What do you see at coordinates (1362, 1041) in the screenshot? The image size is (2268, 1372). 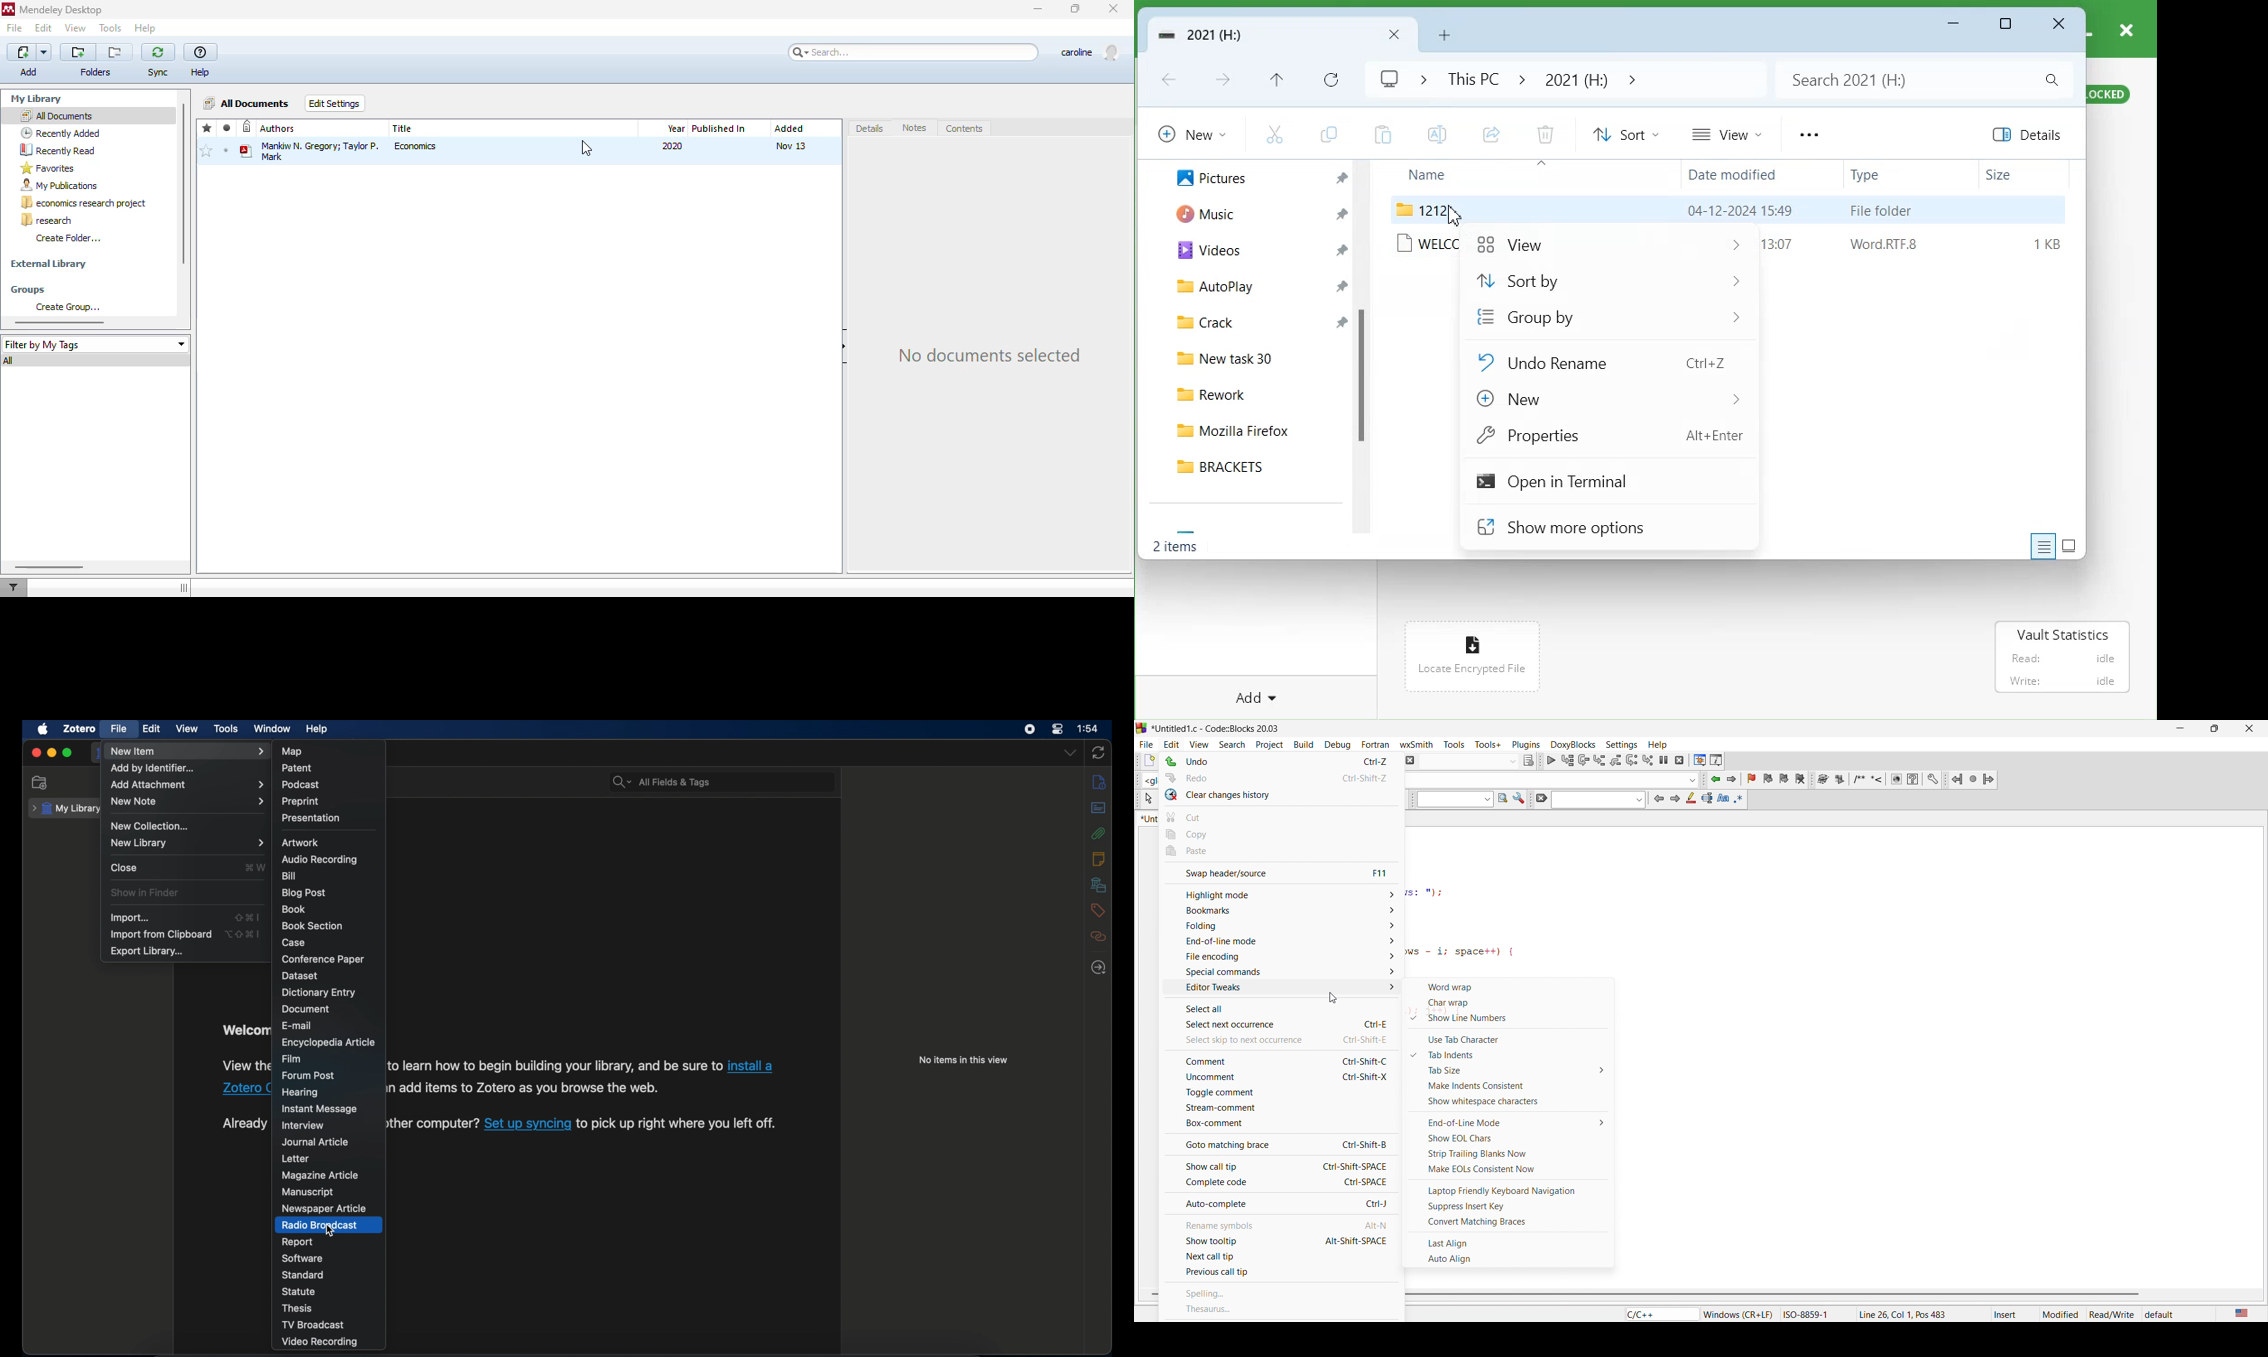 I see `te
Ctrl-Shift-£` at bounding box center [1362, 1041].